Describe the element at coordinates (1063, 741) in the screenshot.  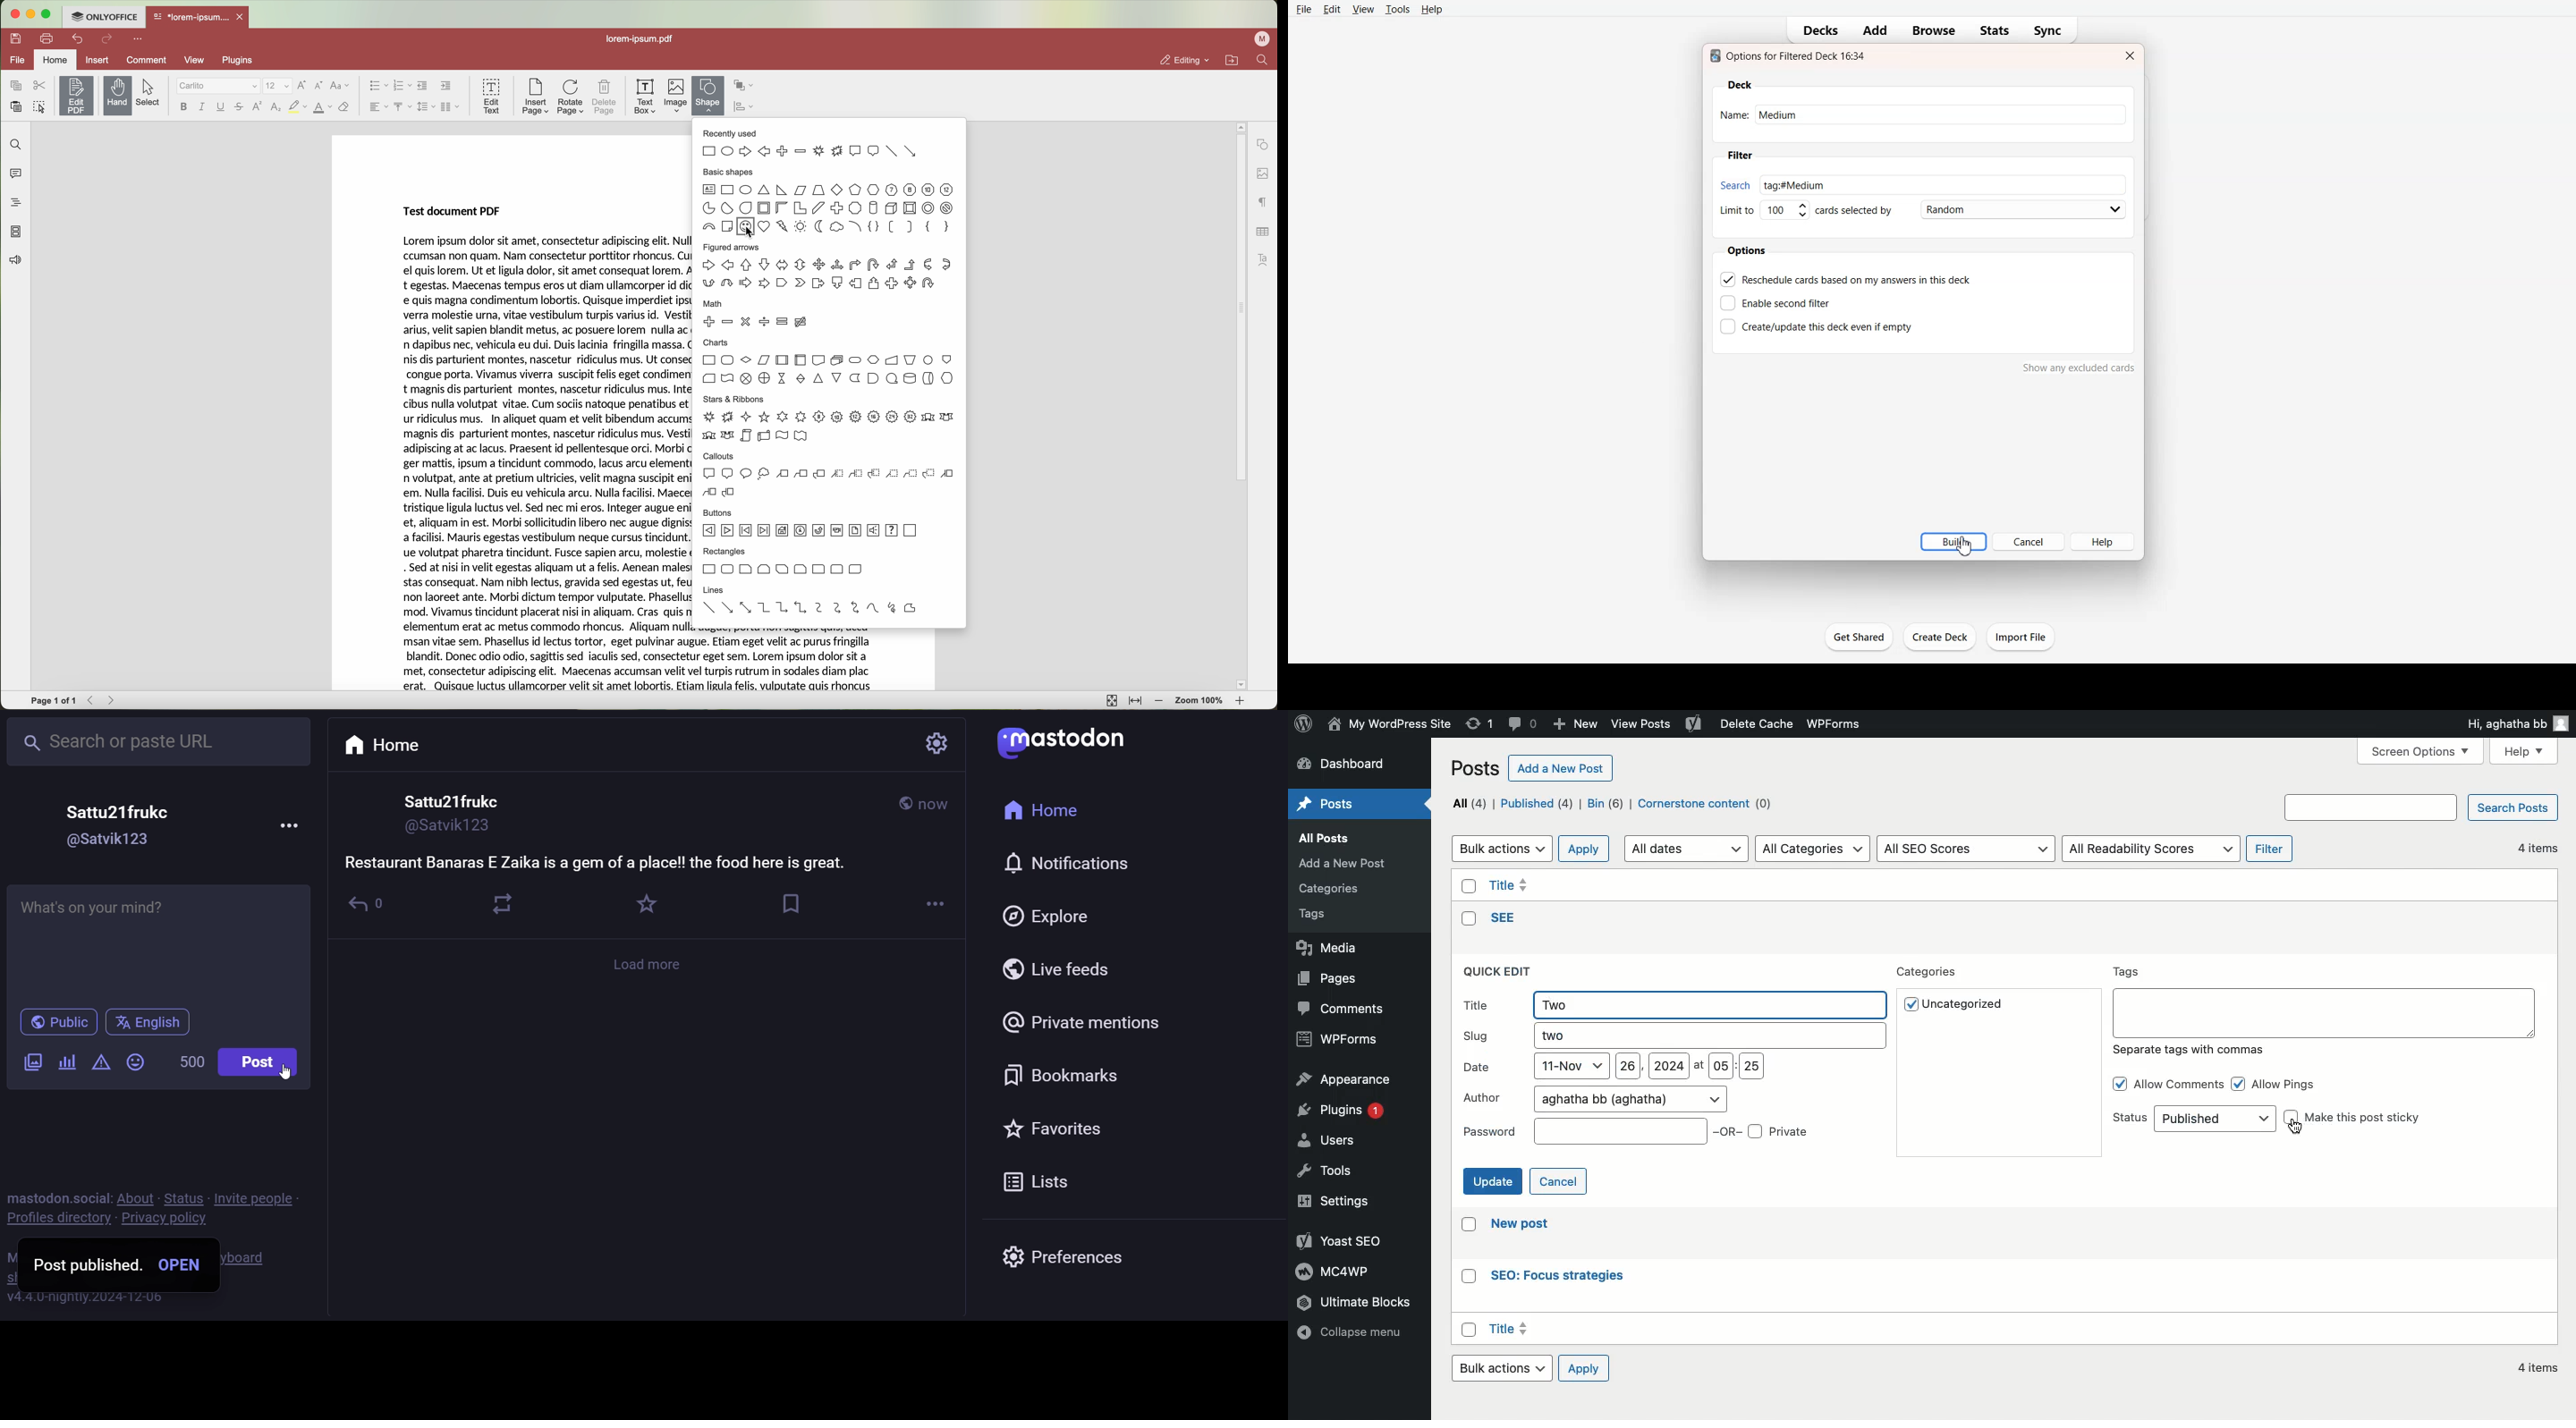
I see `mastodon` at that location.